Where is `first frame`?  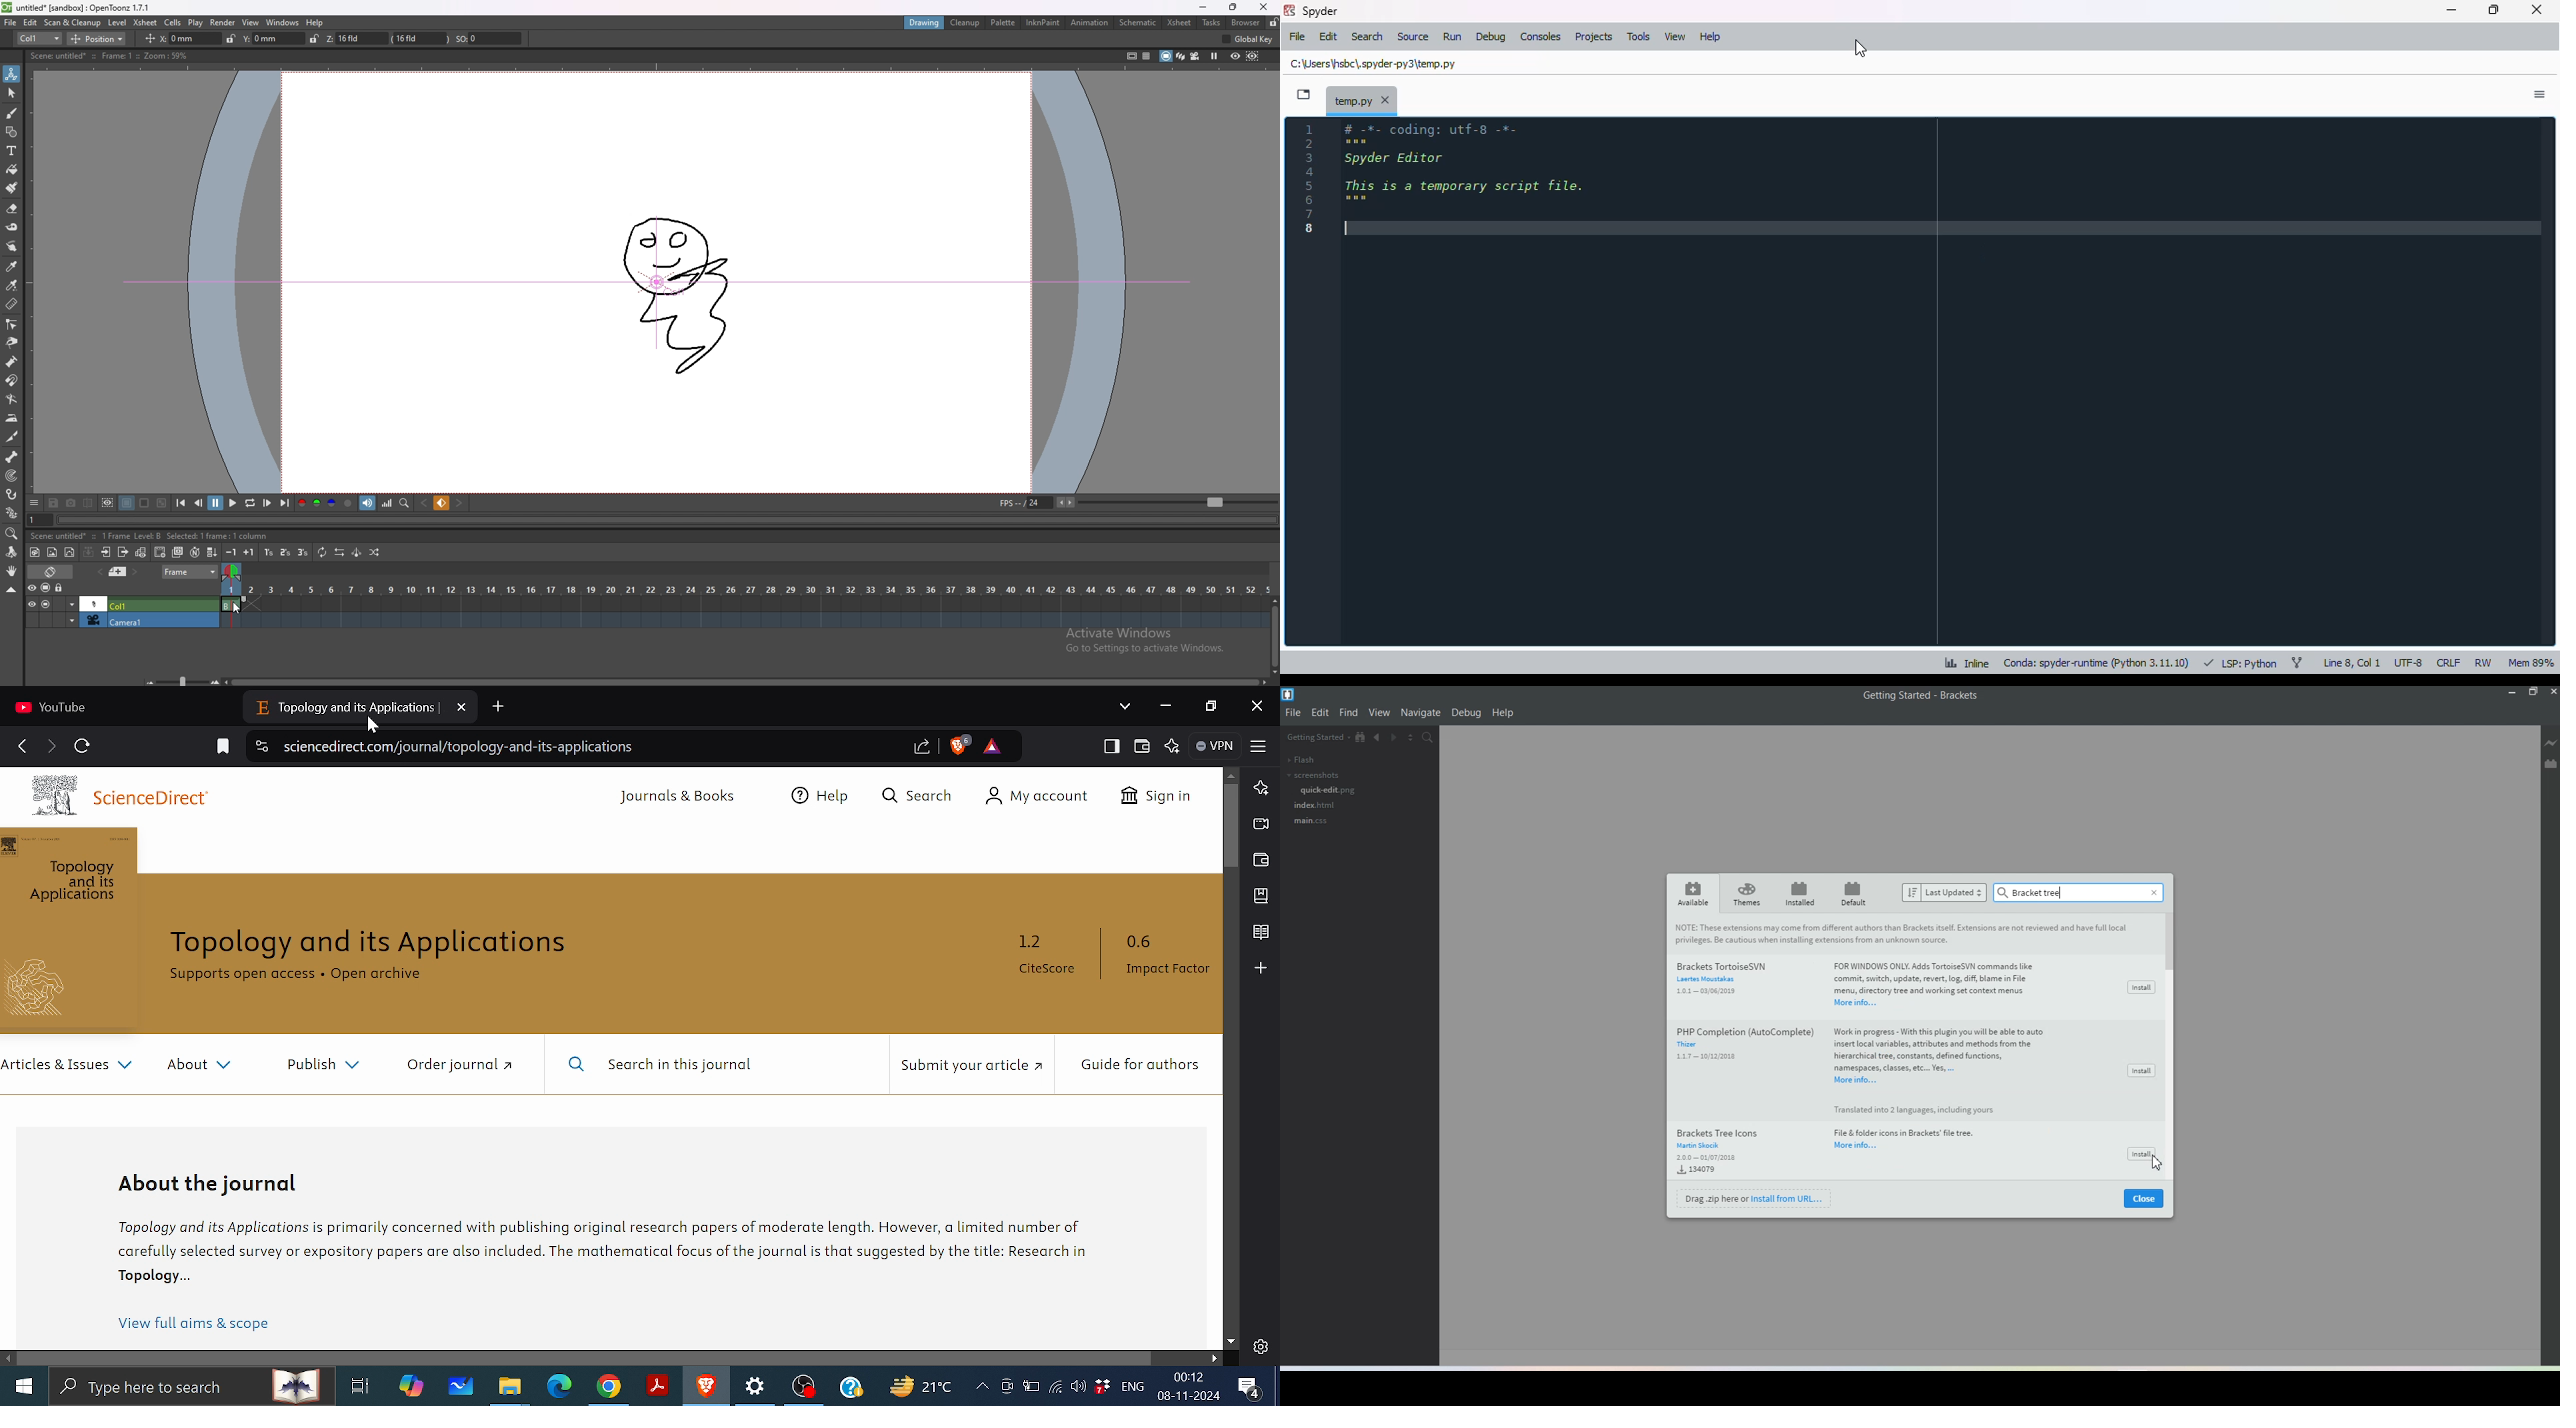
first frame is located at coordinates (182, 504).